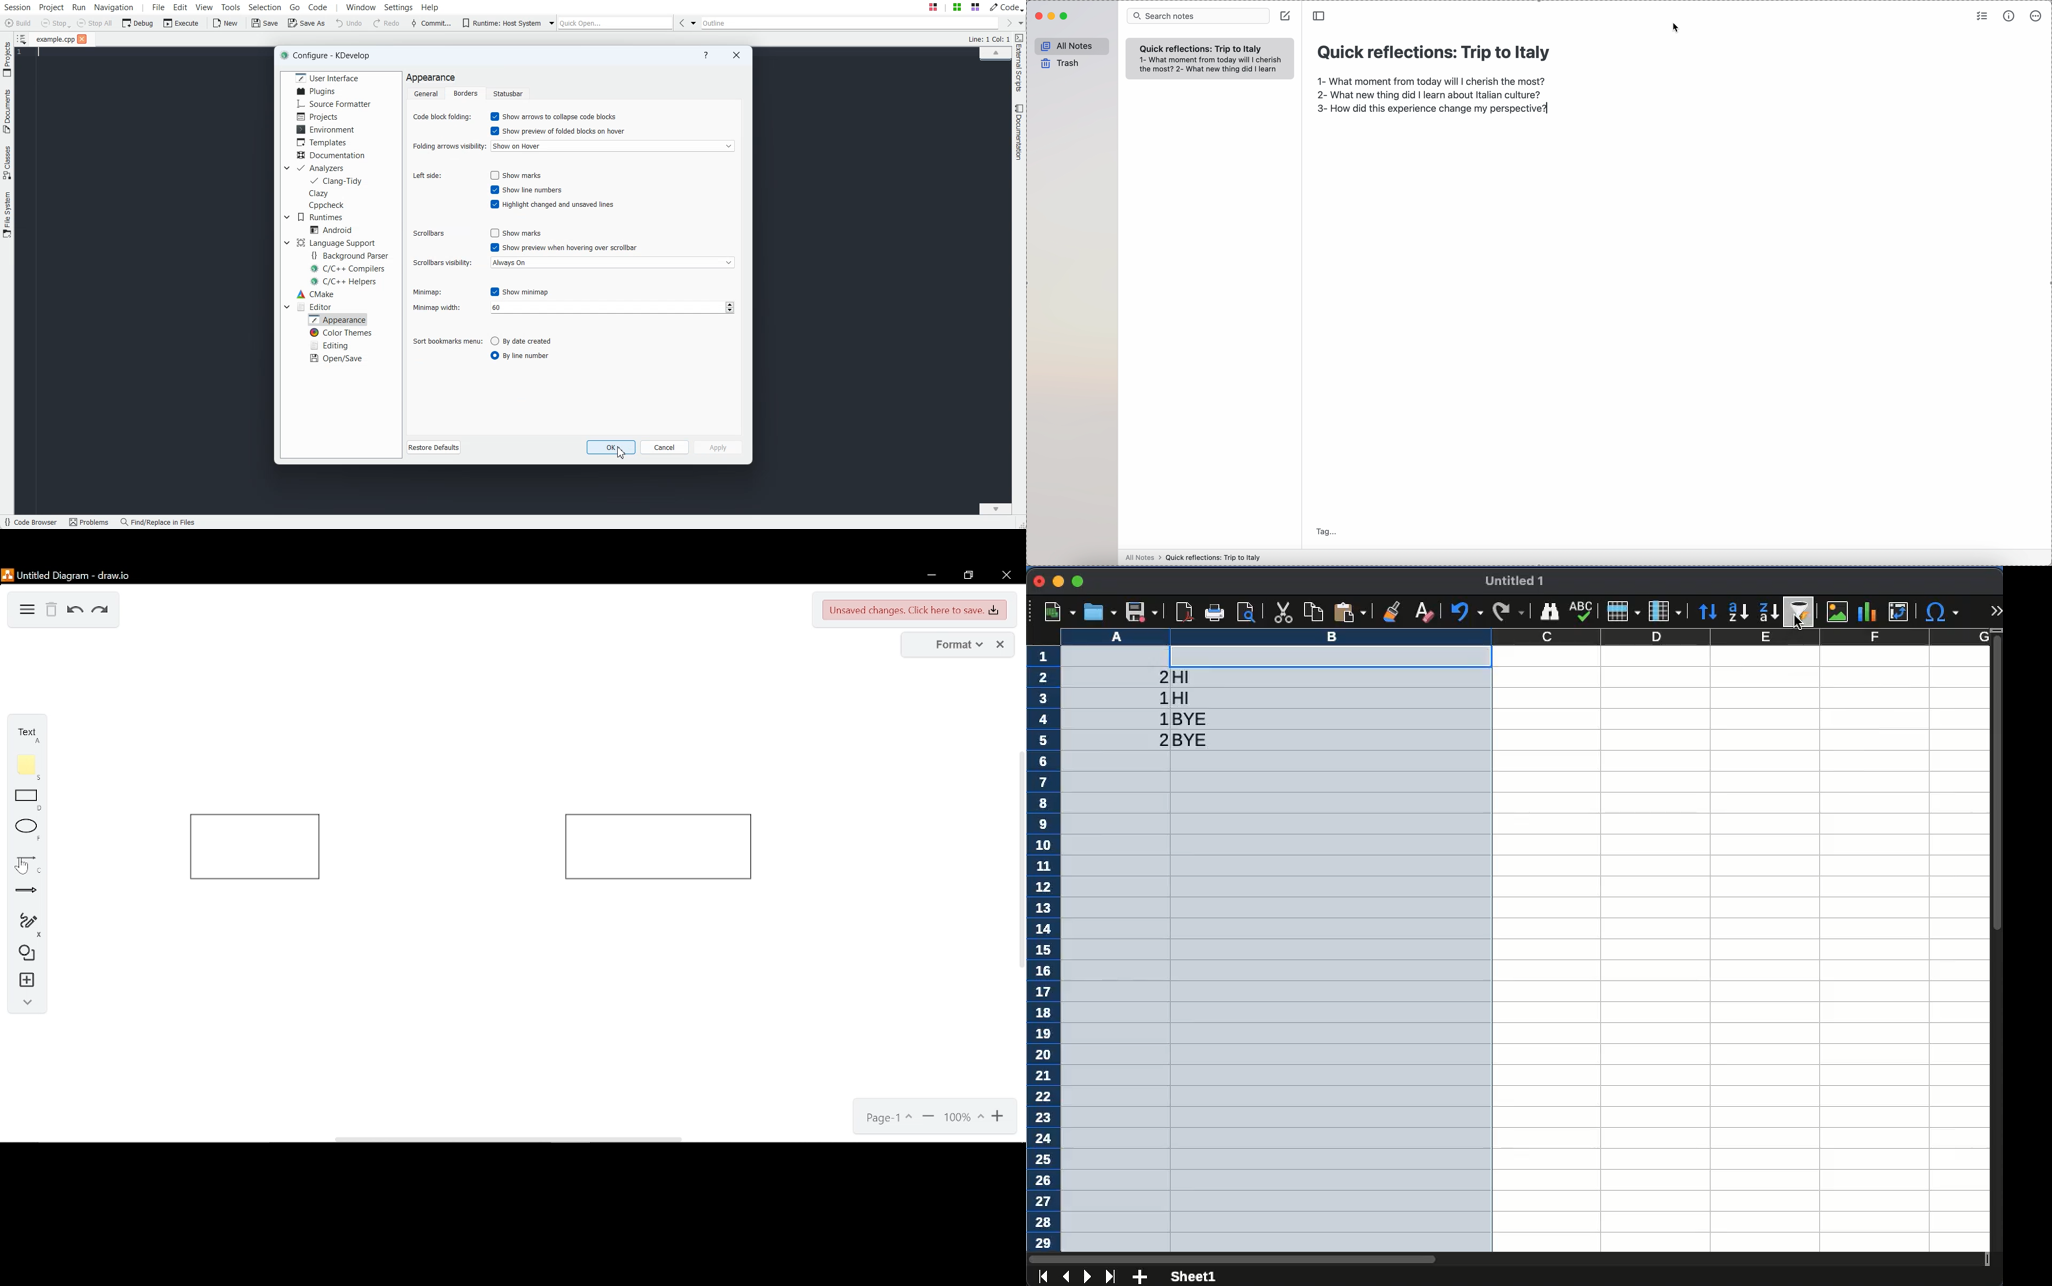  Describe the element at coordinates (1020, 860) in the screenshot. I see `vertical scrollbar` at that location.